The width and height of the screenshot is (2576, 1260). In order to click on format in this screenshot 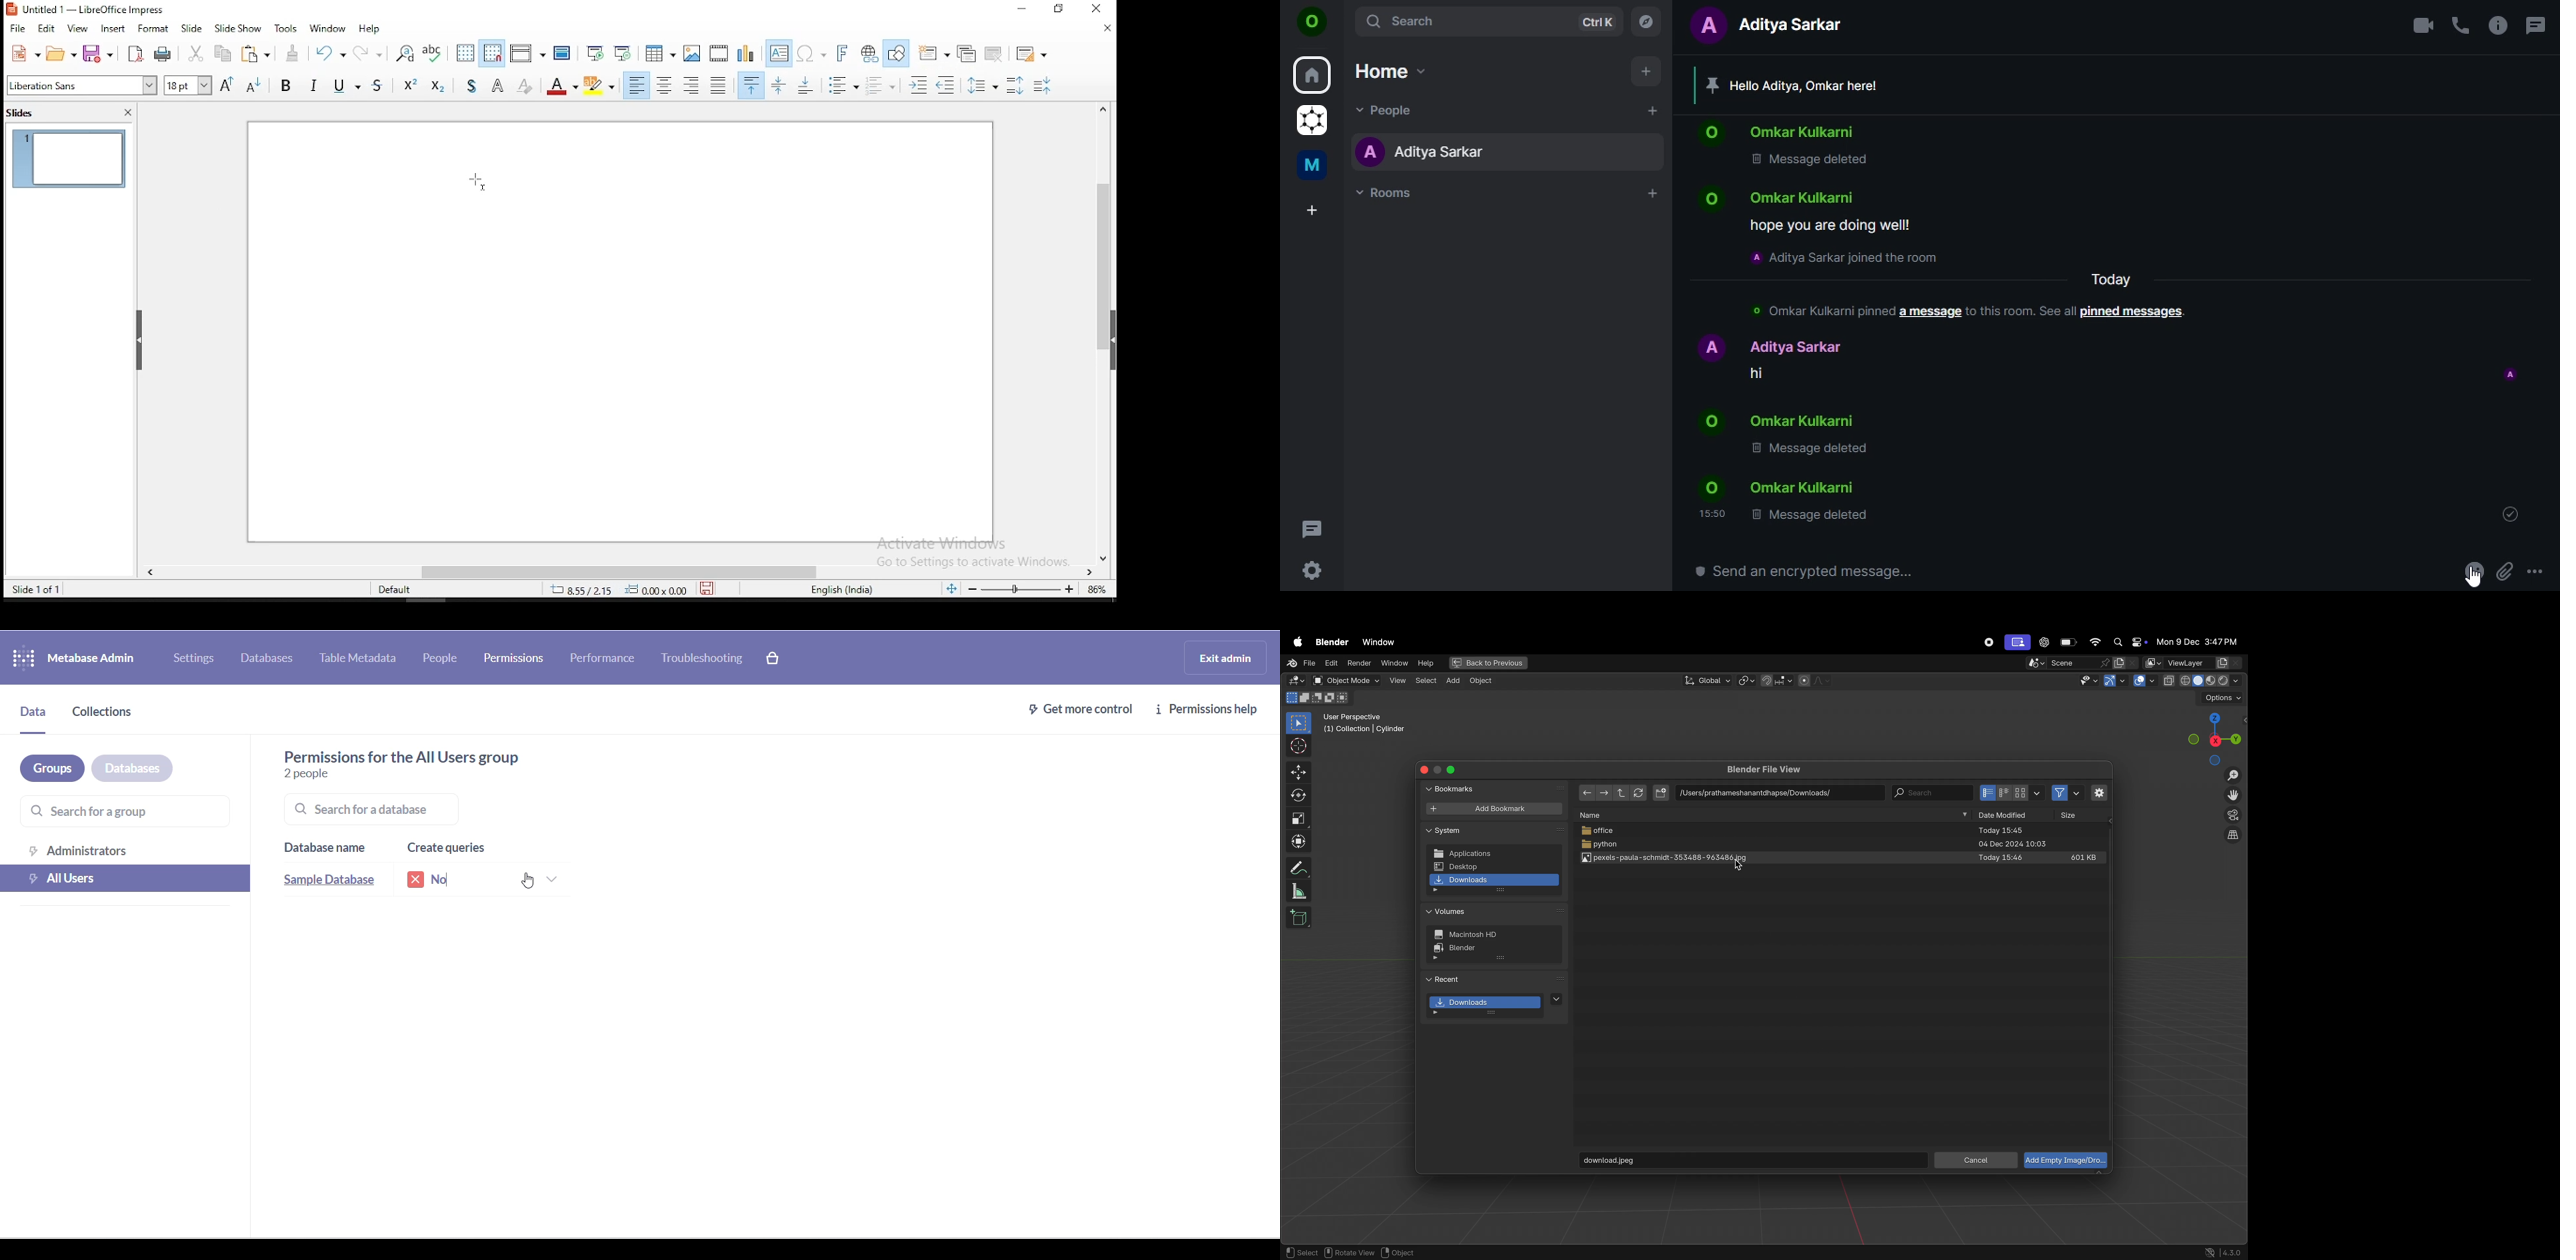, I will do `click(153, 31)`.